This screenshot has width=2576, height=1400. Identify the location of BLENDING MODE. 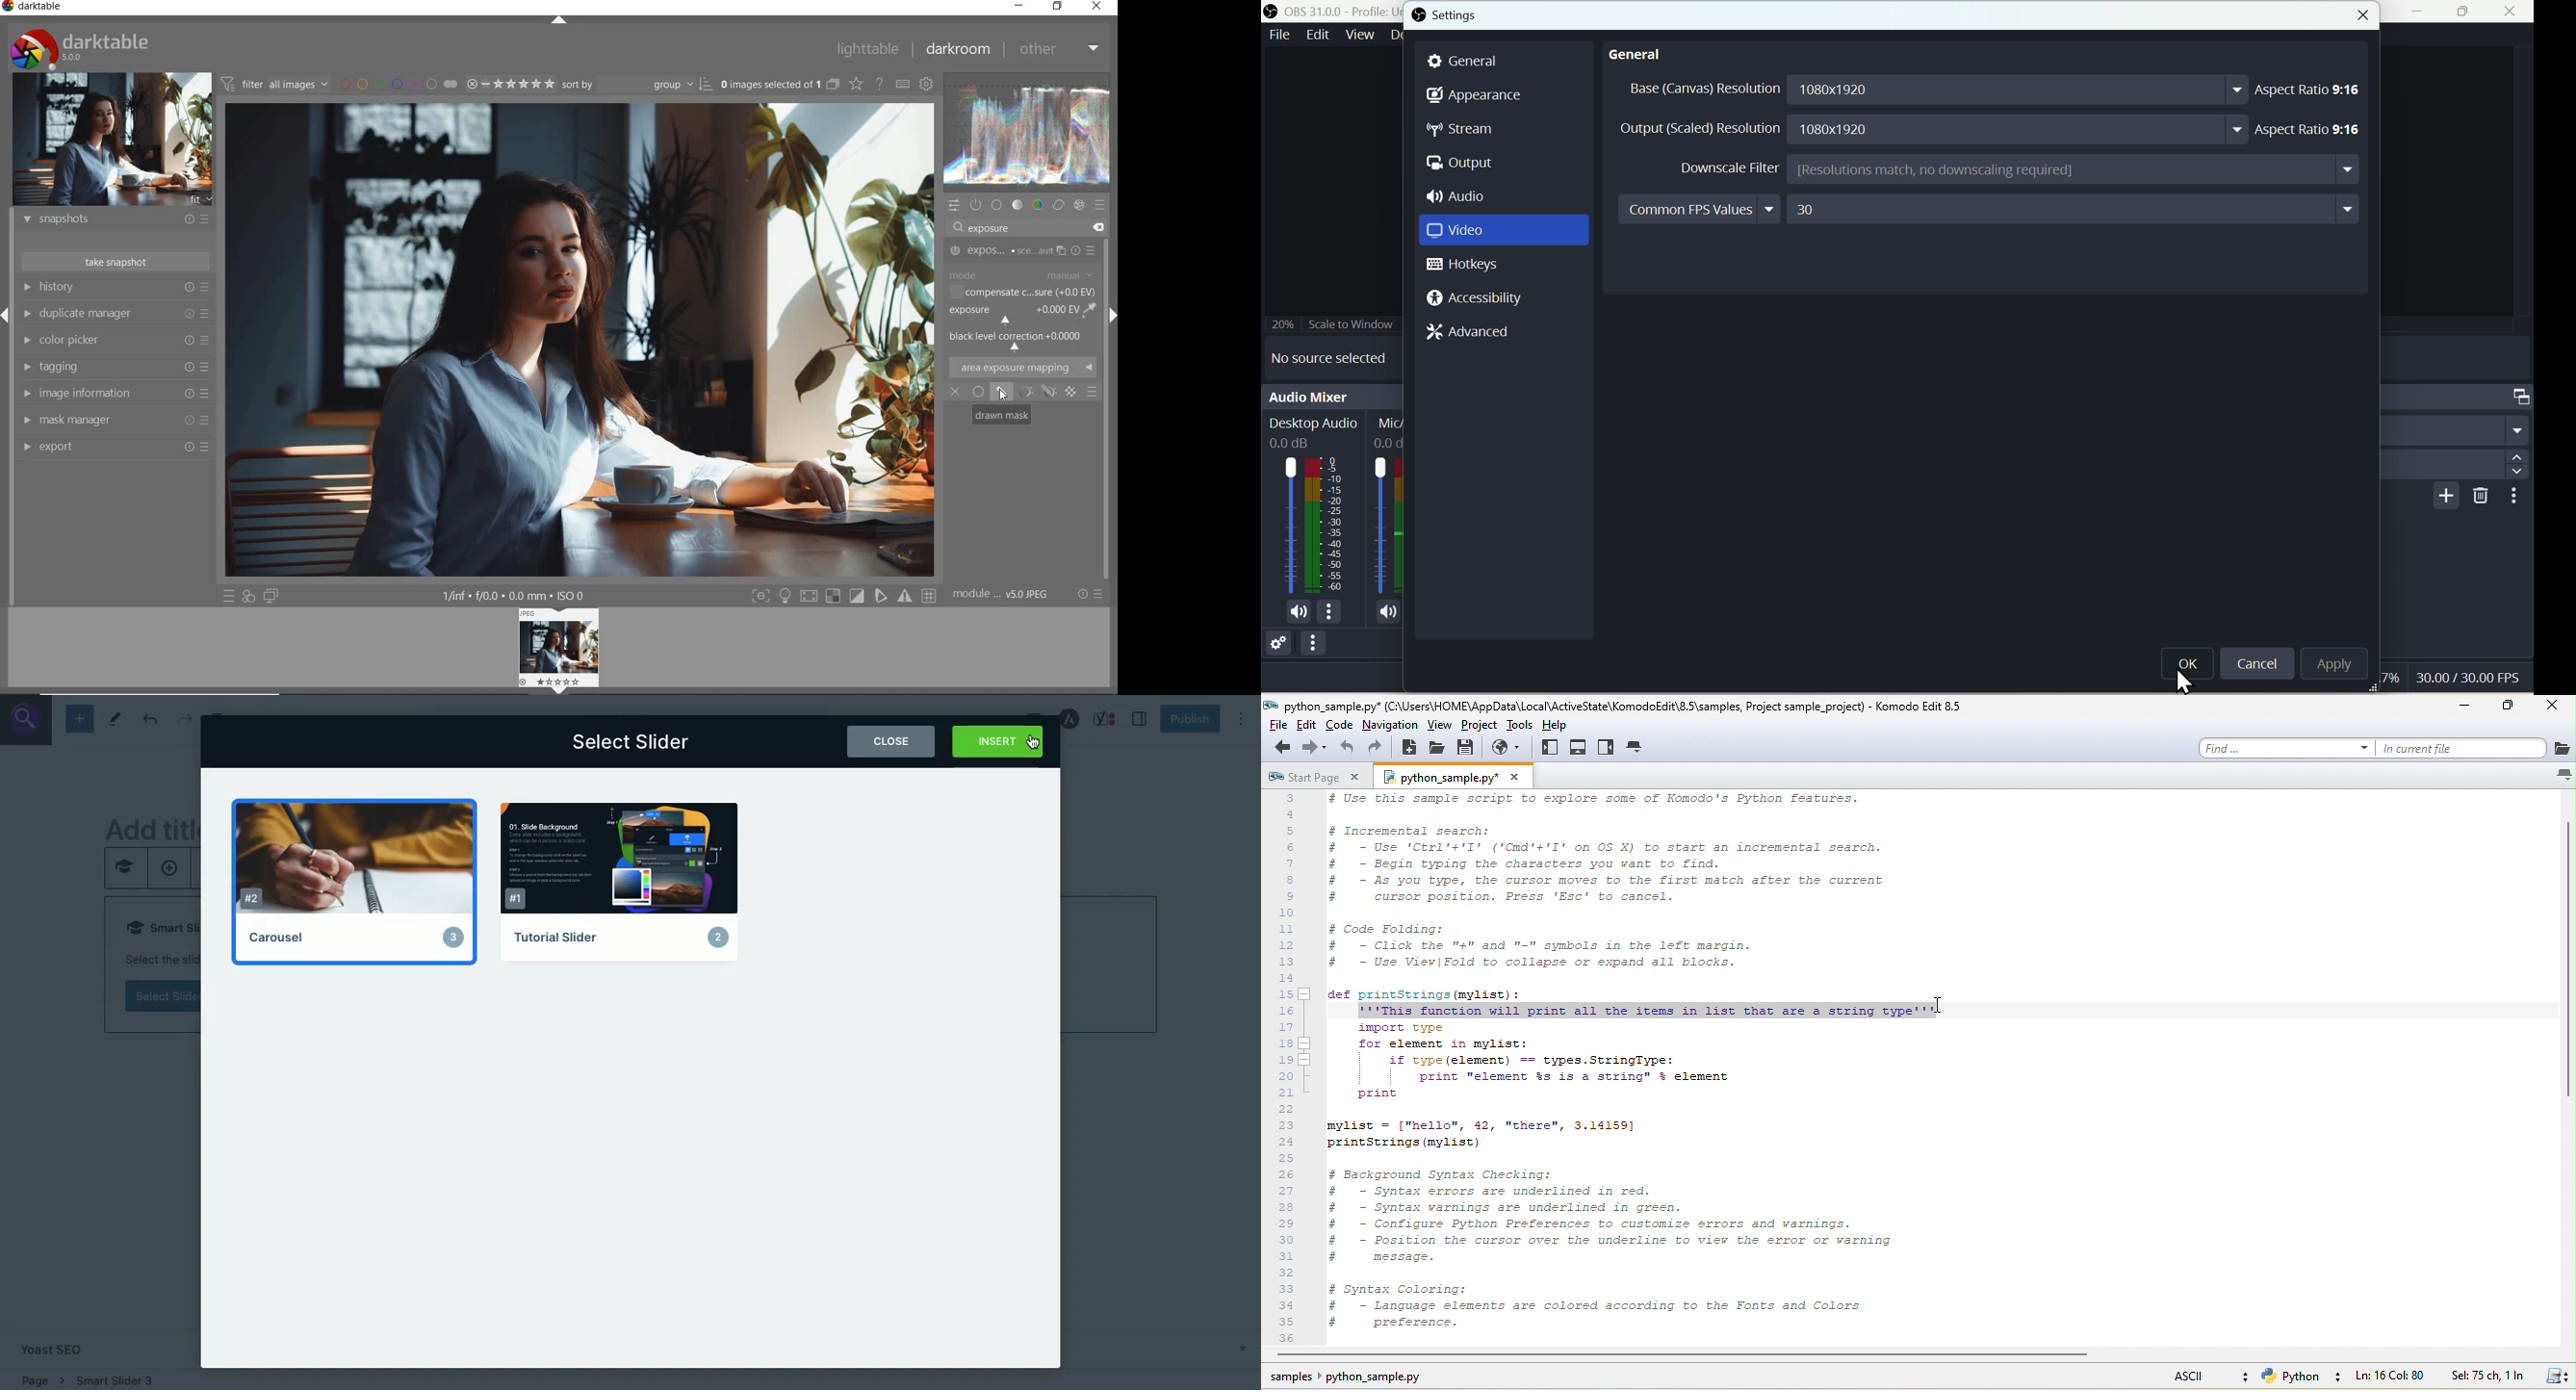
(1092, 393).